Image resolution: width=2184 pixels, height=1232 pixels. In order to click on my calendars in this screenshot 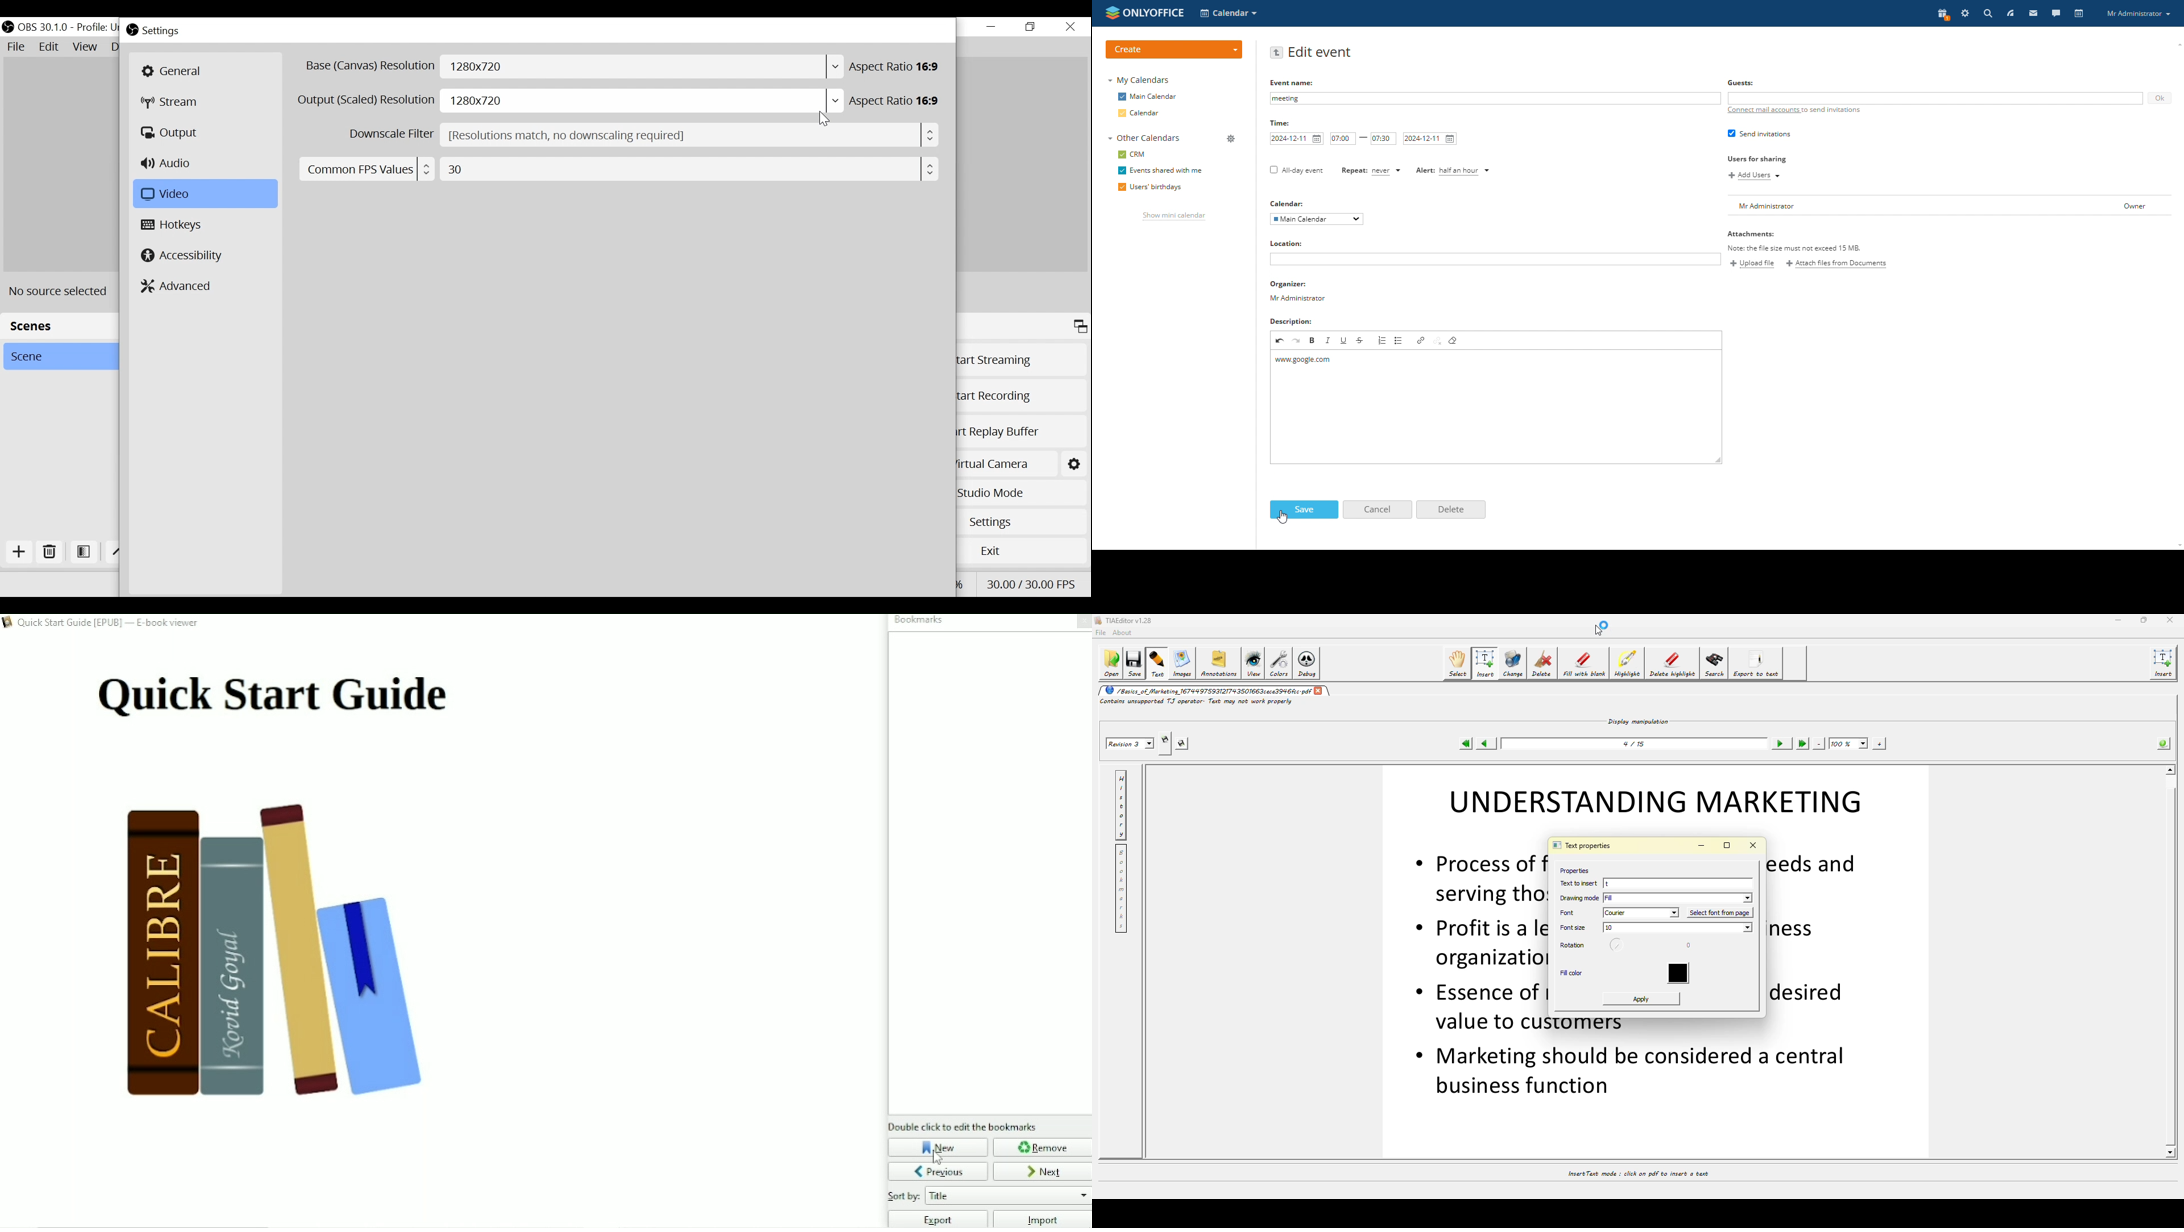, I will do `click(1140, 80)`.